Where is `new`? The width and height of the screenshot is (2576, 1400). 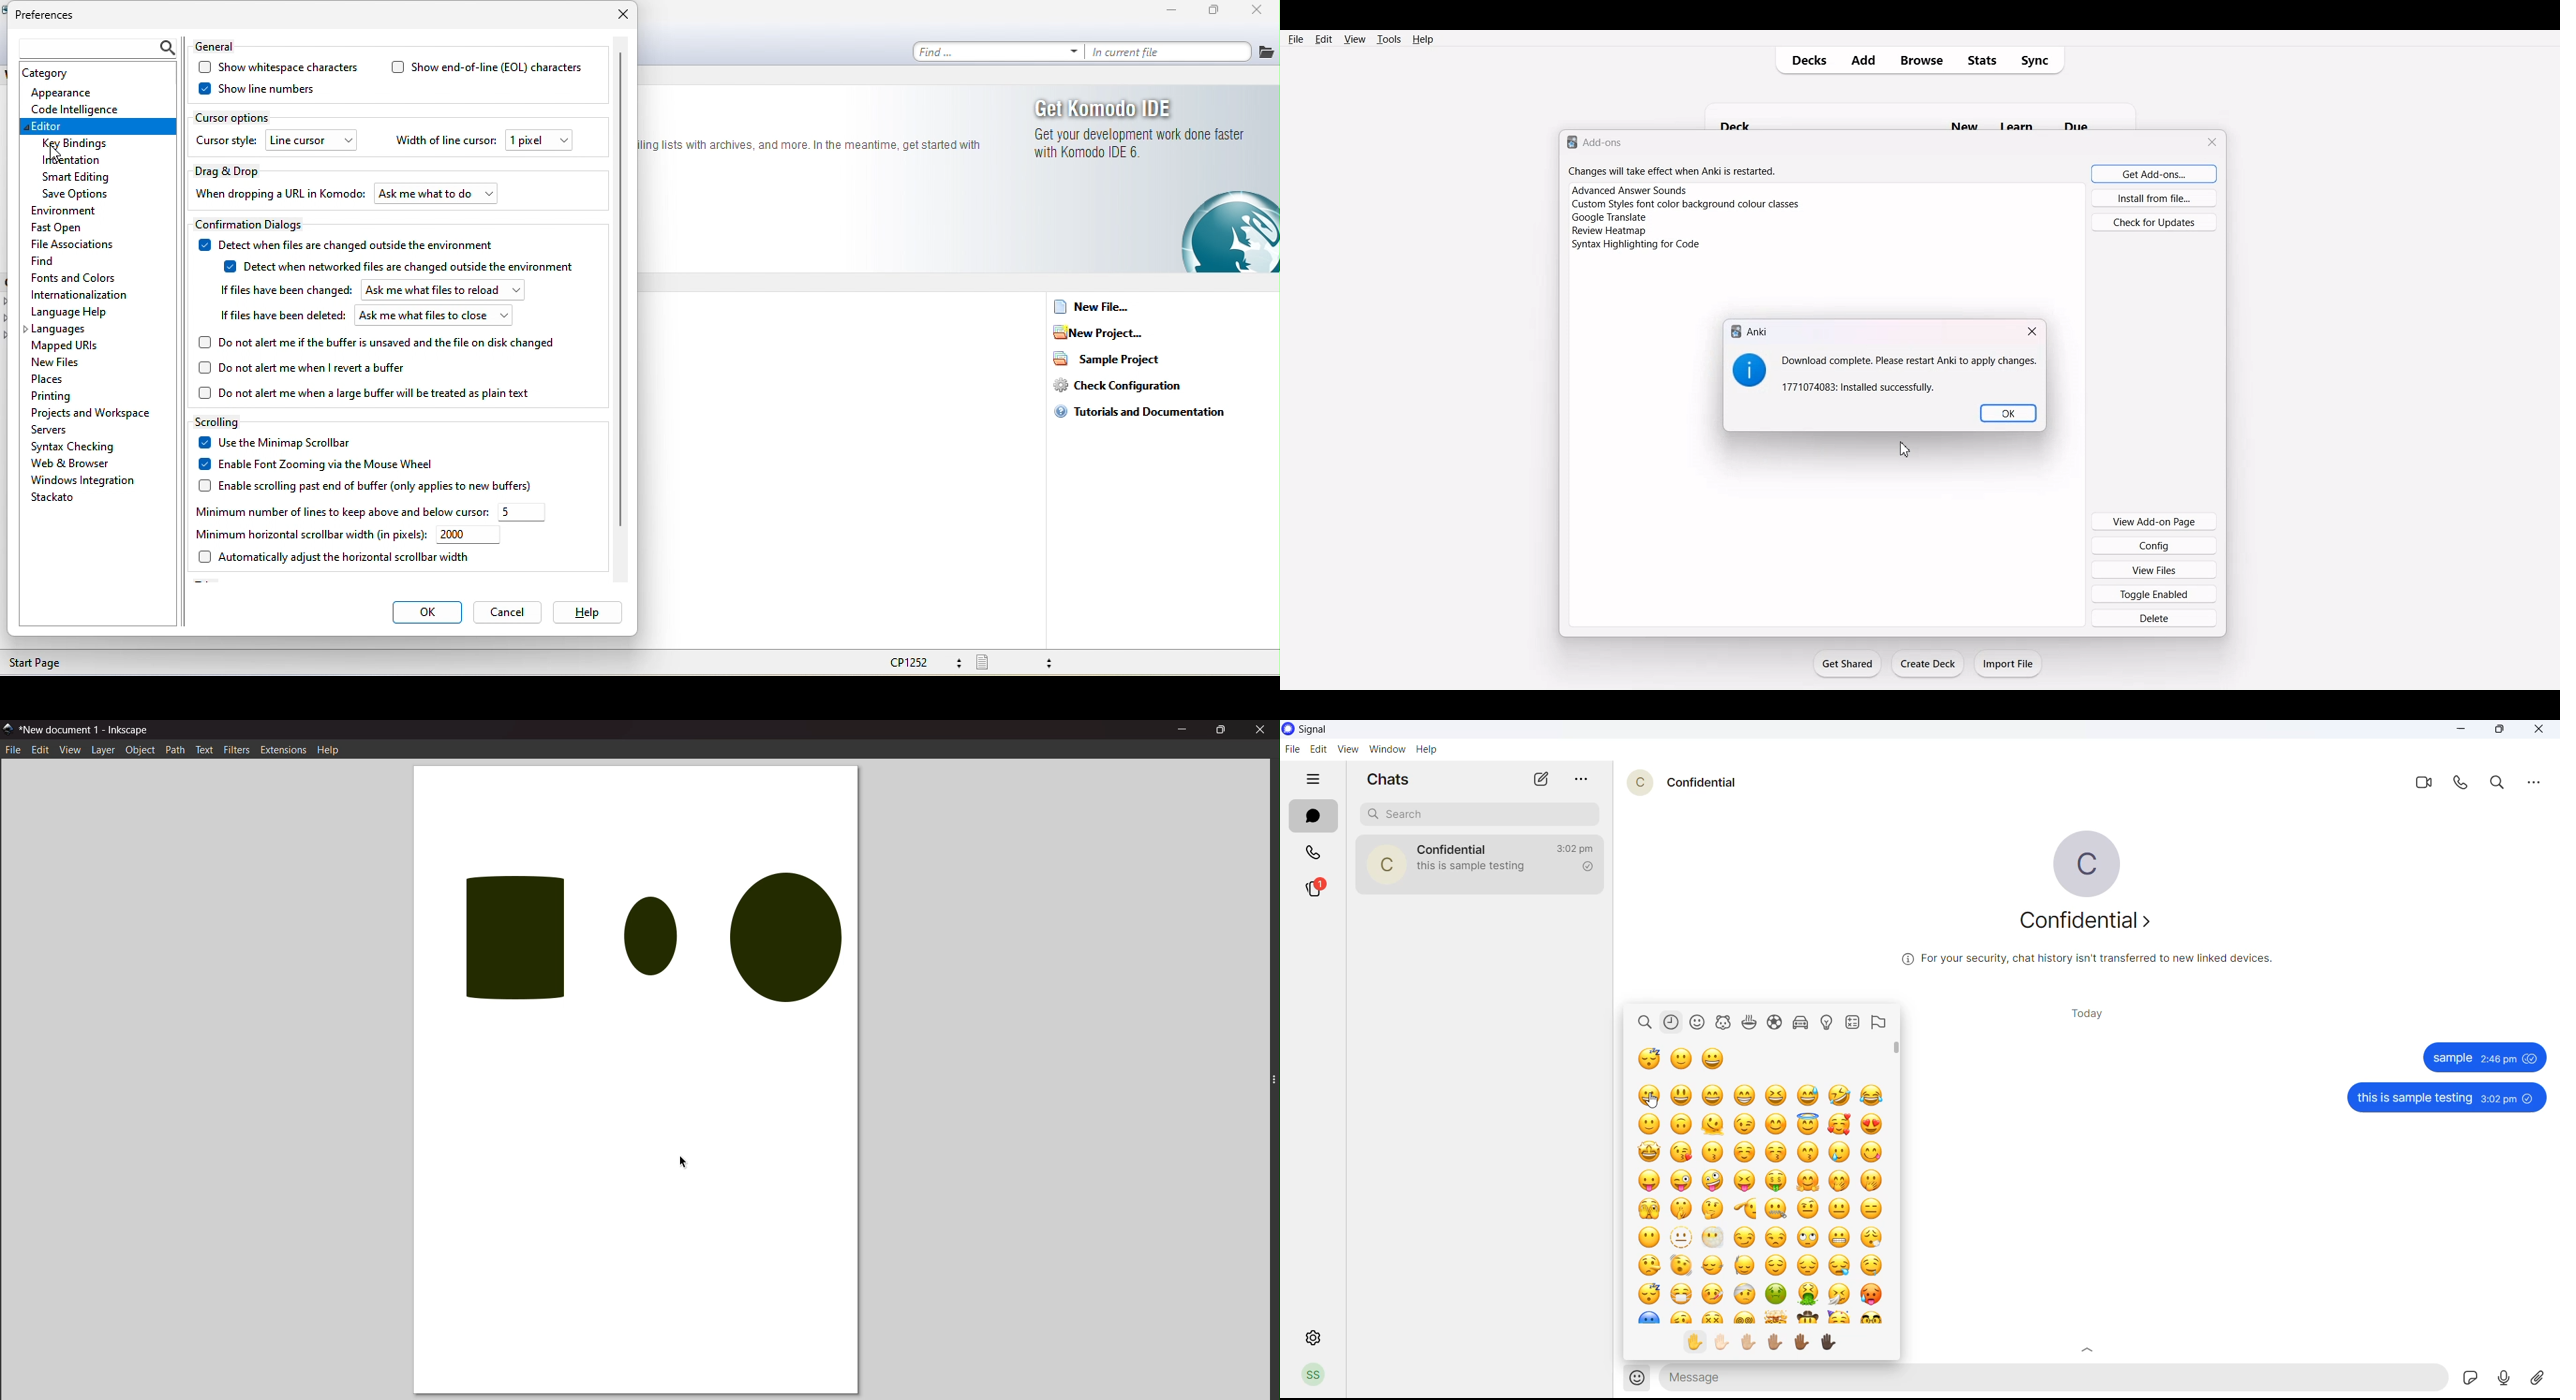 new is located at coordinates (1963, 116).